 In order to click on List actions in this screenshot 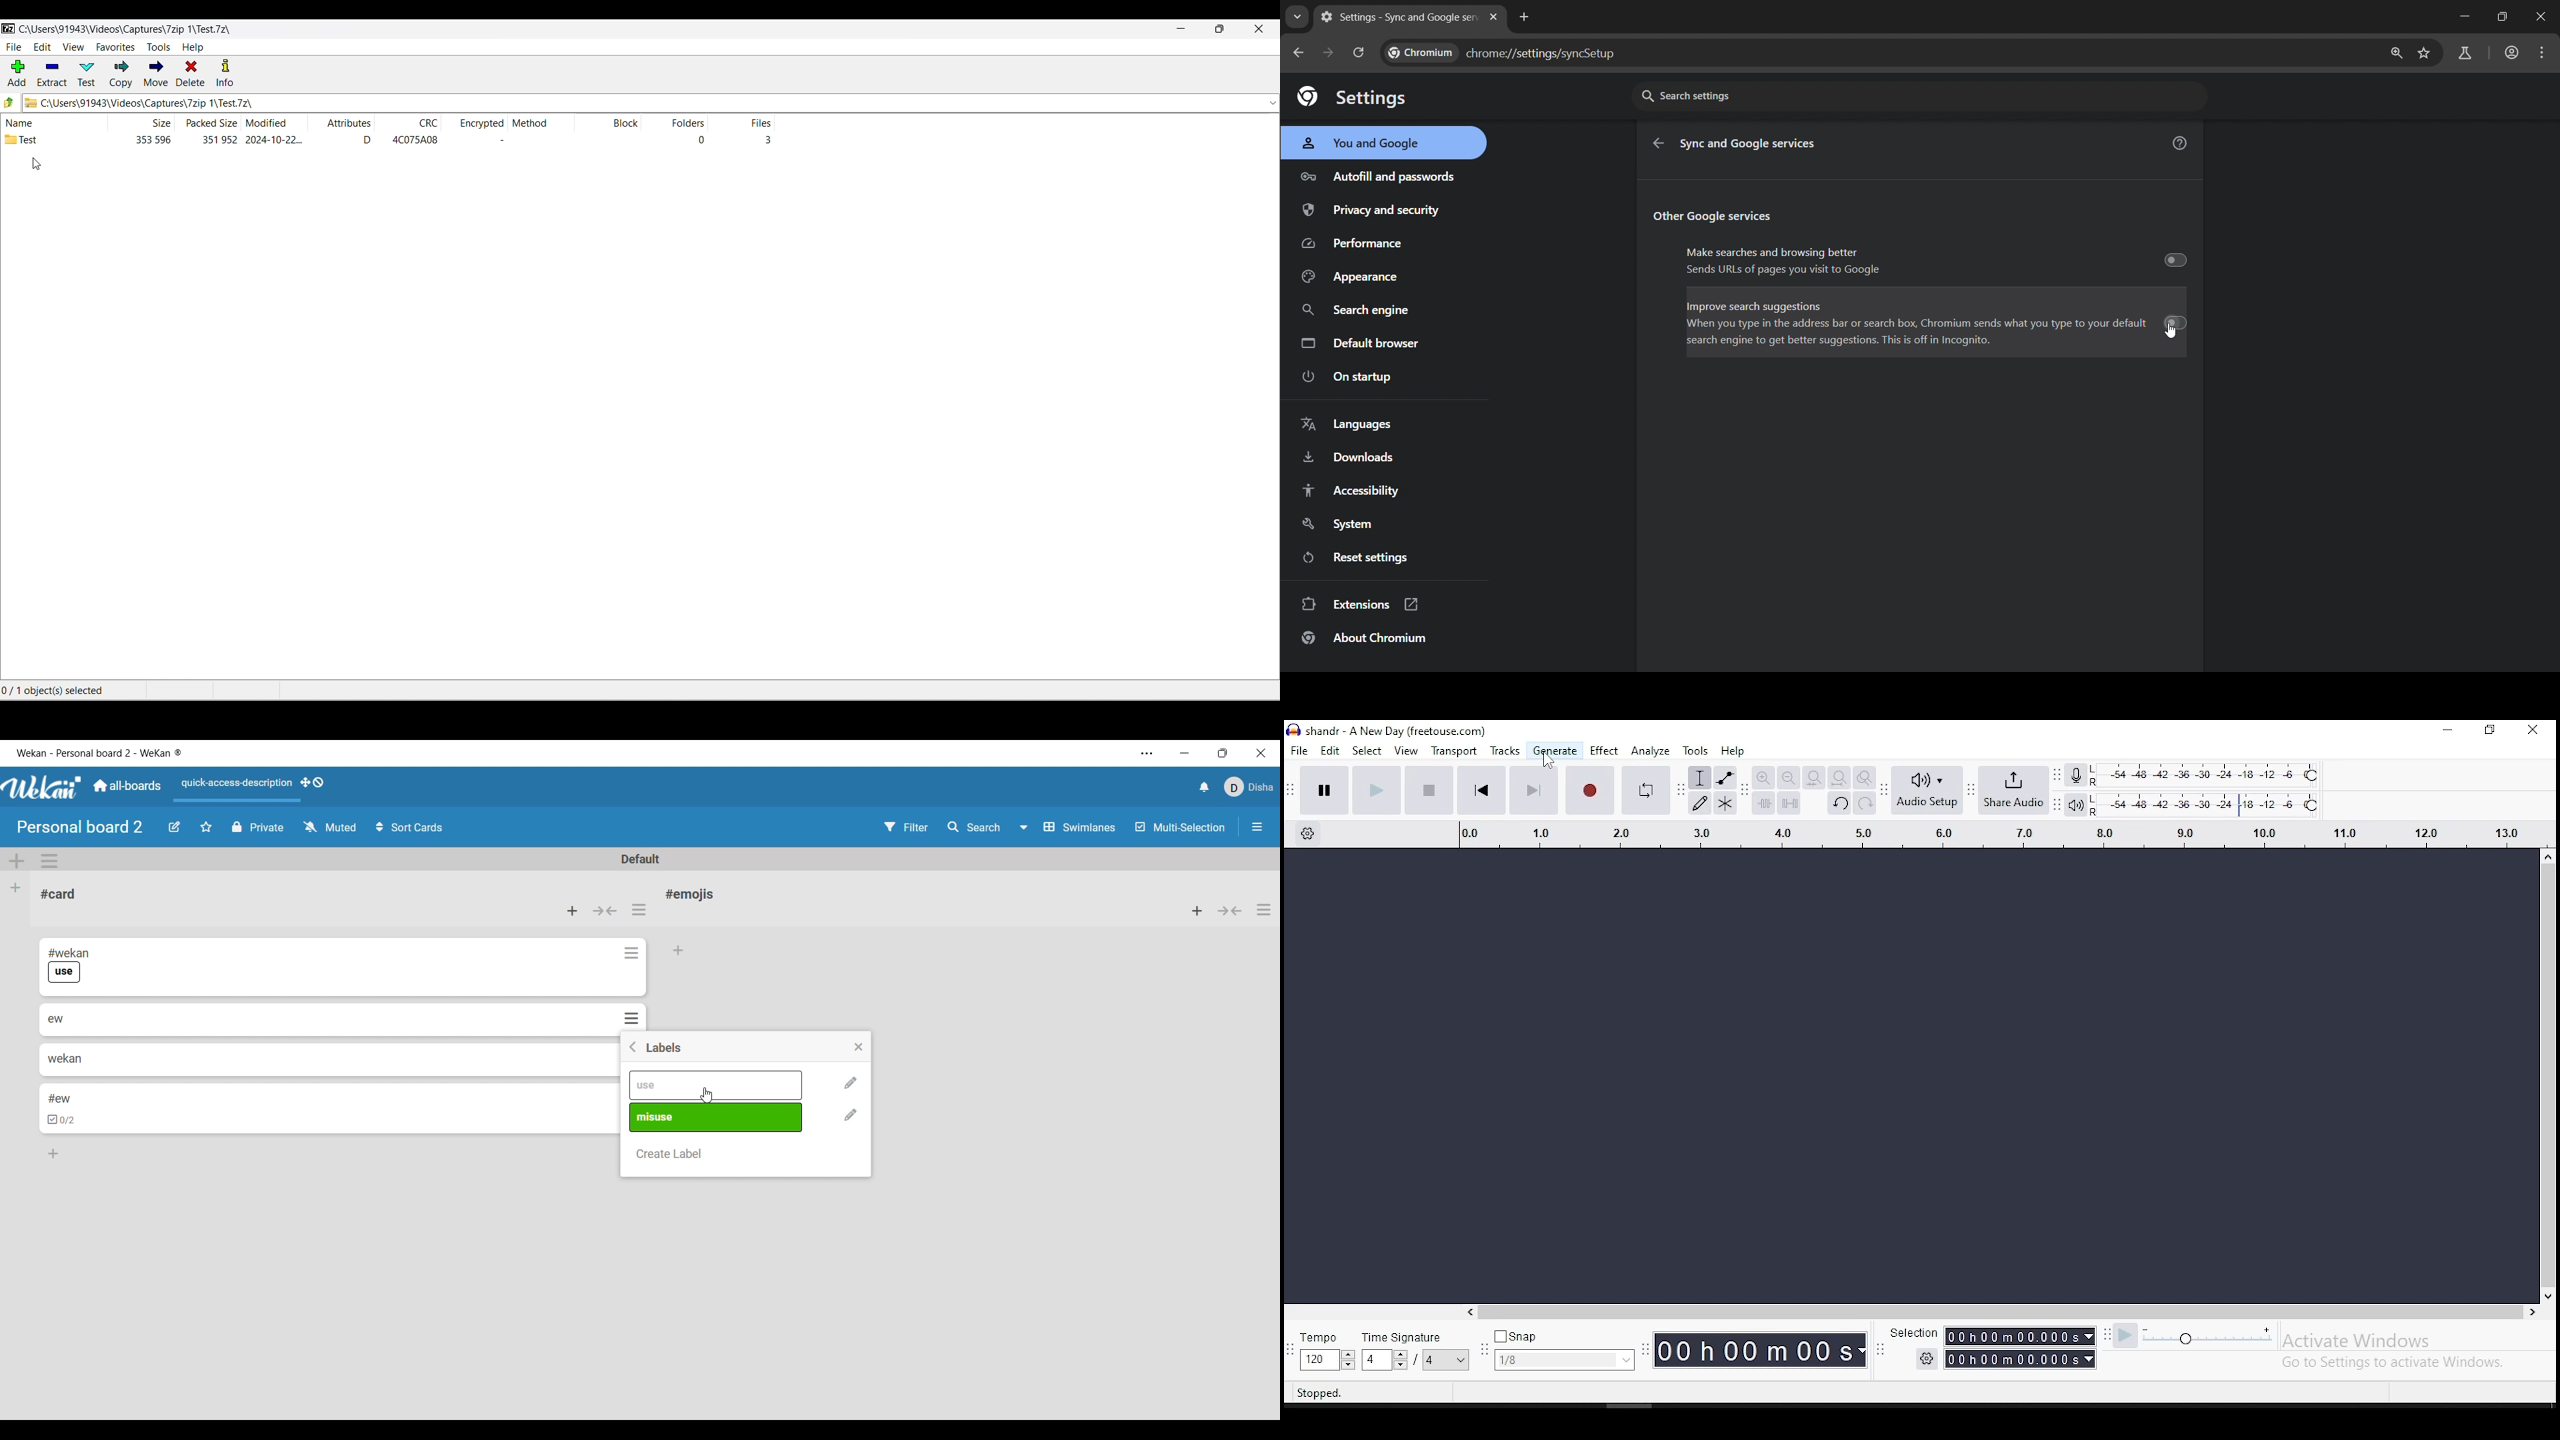, I will do `click(1263, 910)`.